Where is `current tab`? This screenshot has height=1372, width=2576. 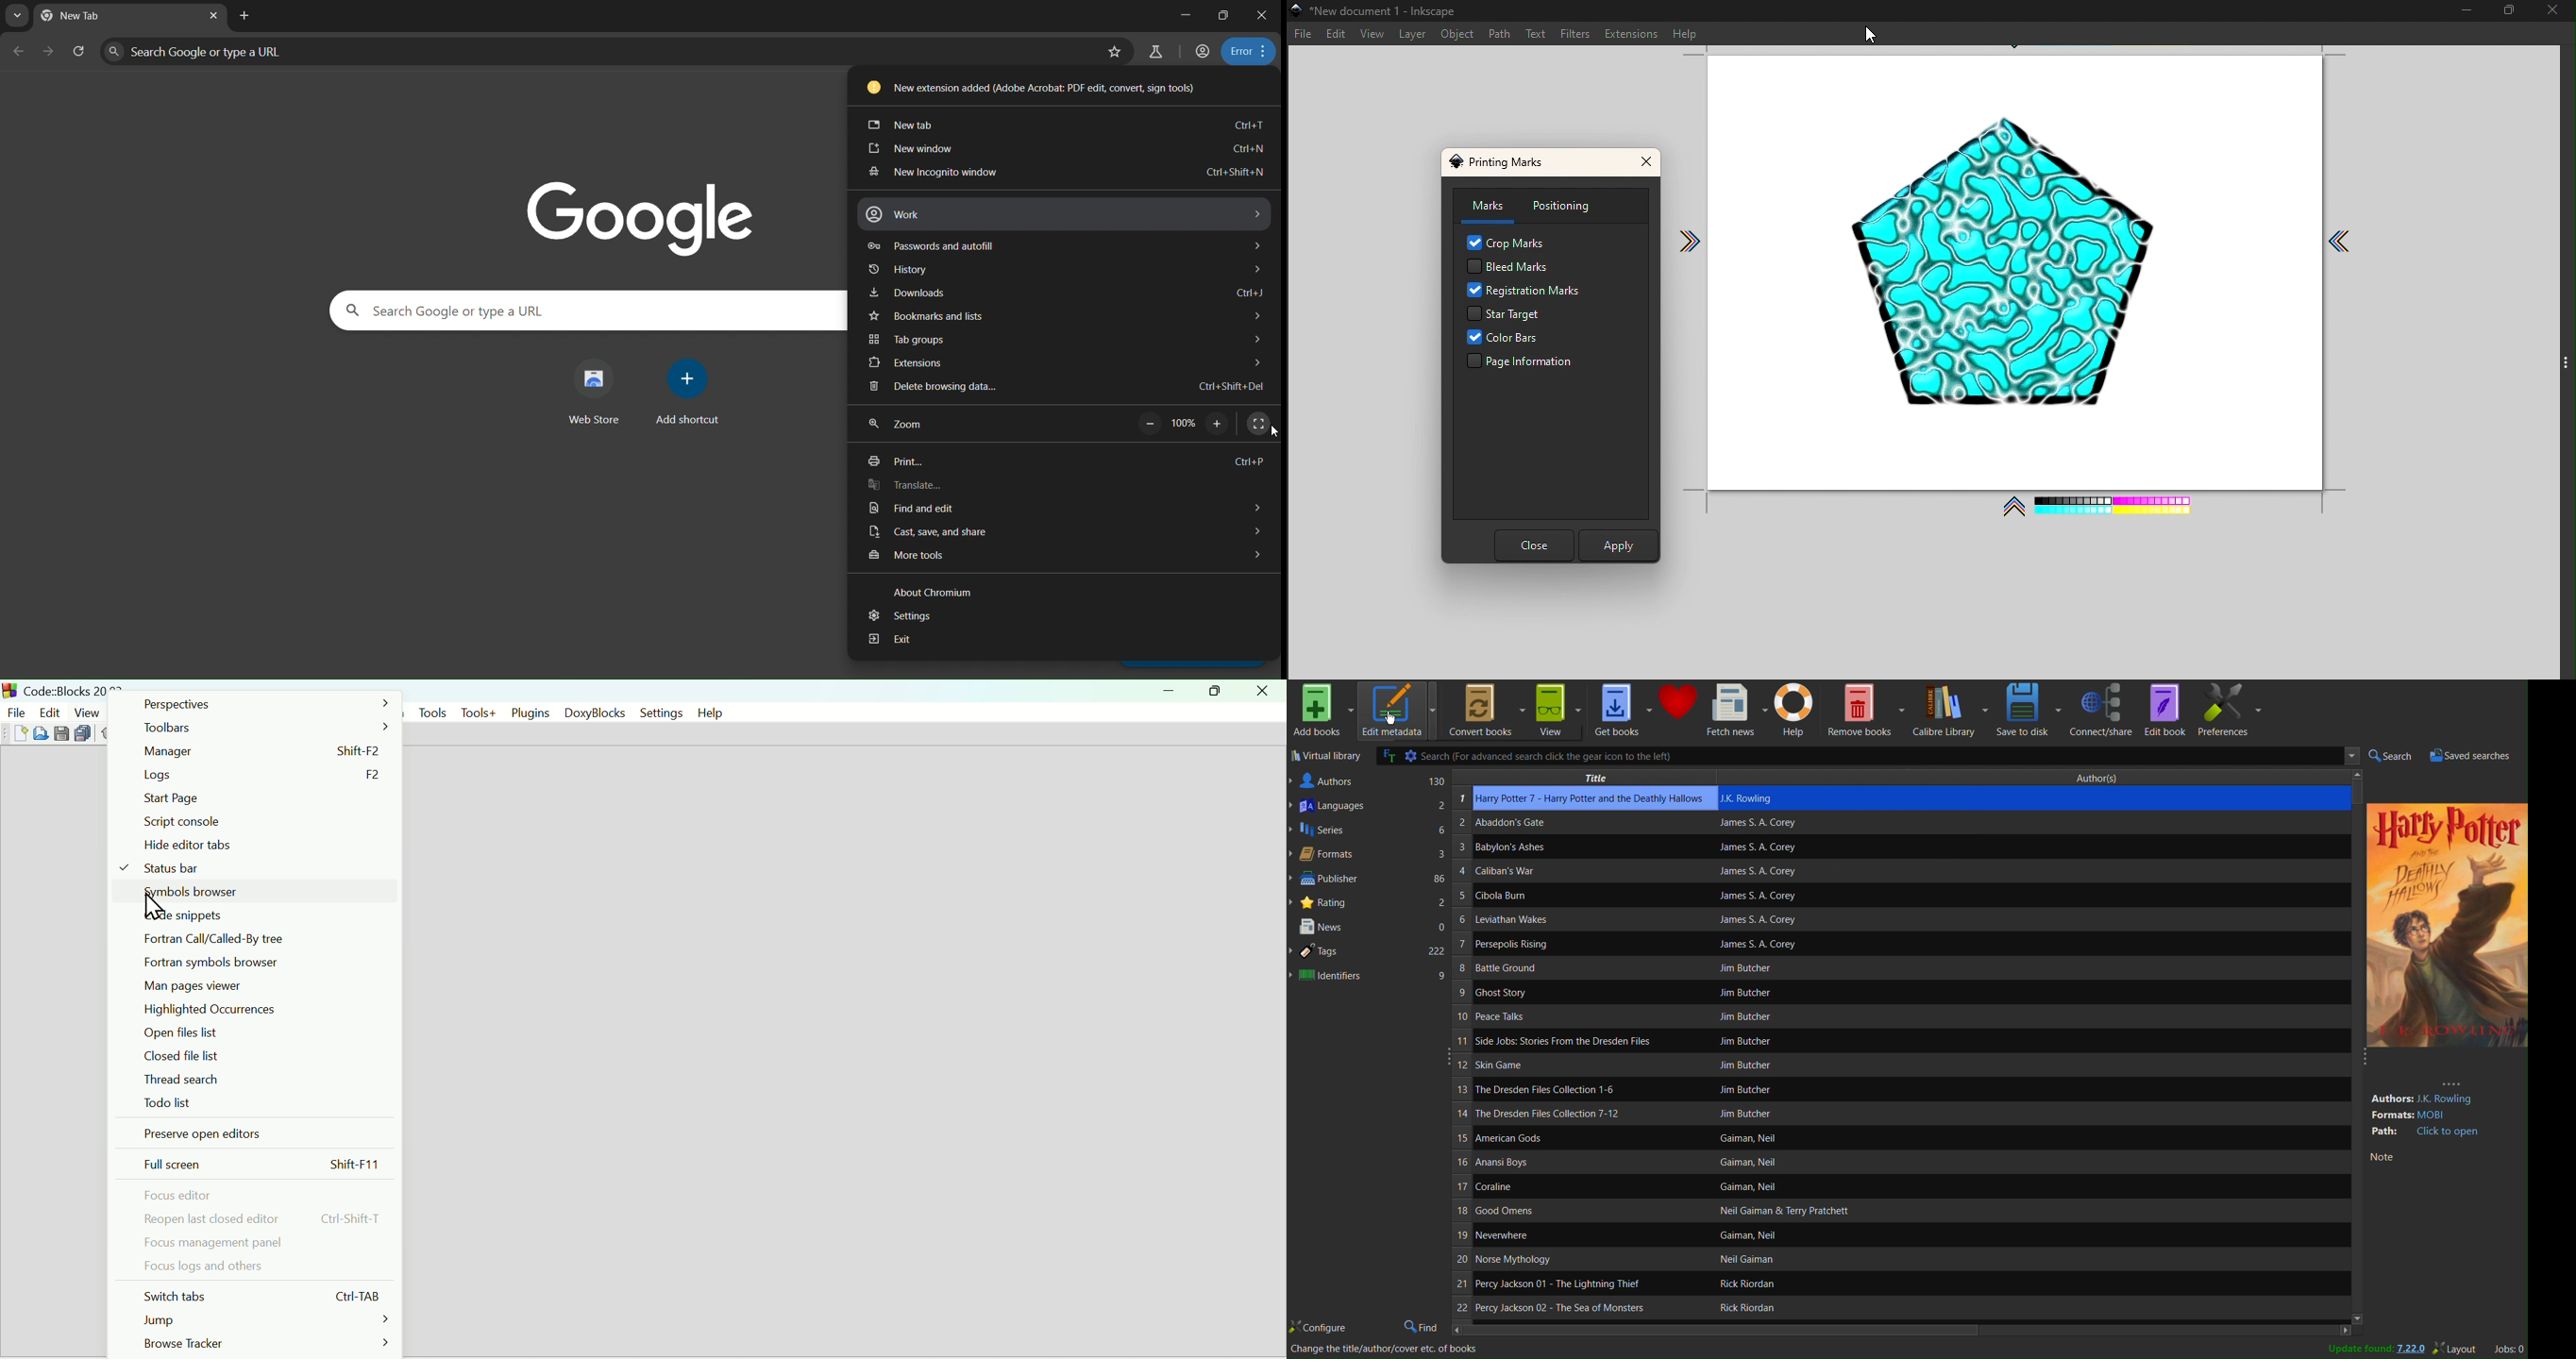
current tab is located at coordinates (91, 15).